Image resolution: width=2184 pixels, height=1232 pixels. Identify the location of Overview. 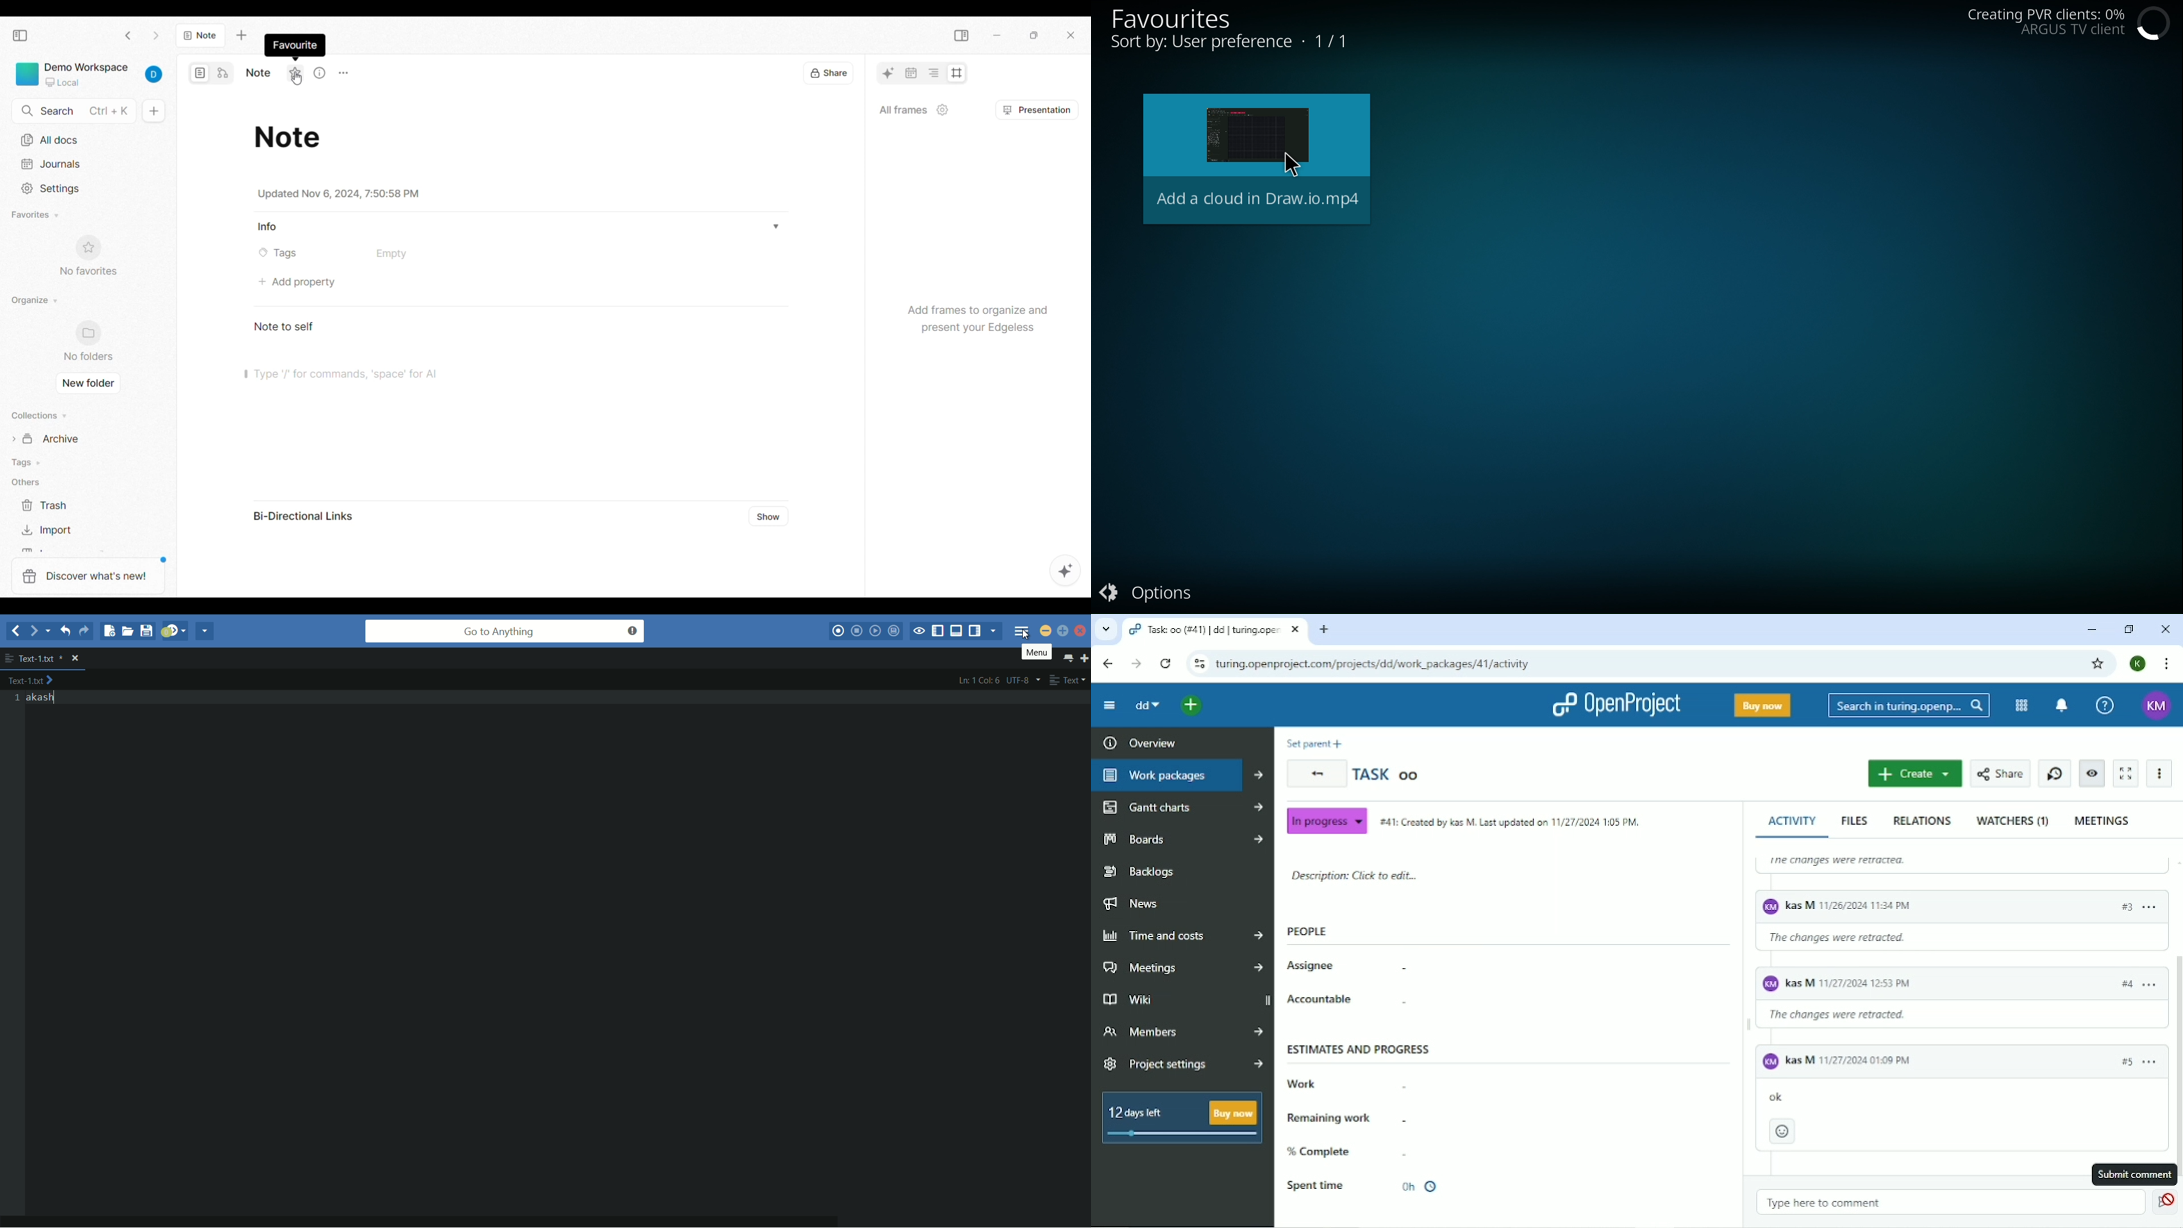
(1137, 742).